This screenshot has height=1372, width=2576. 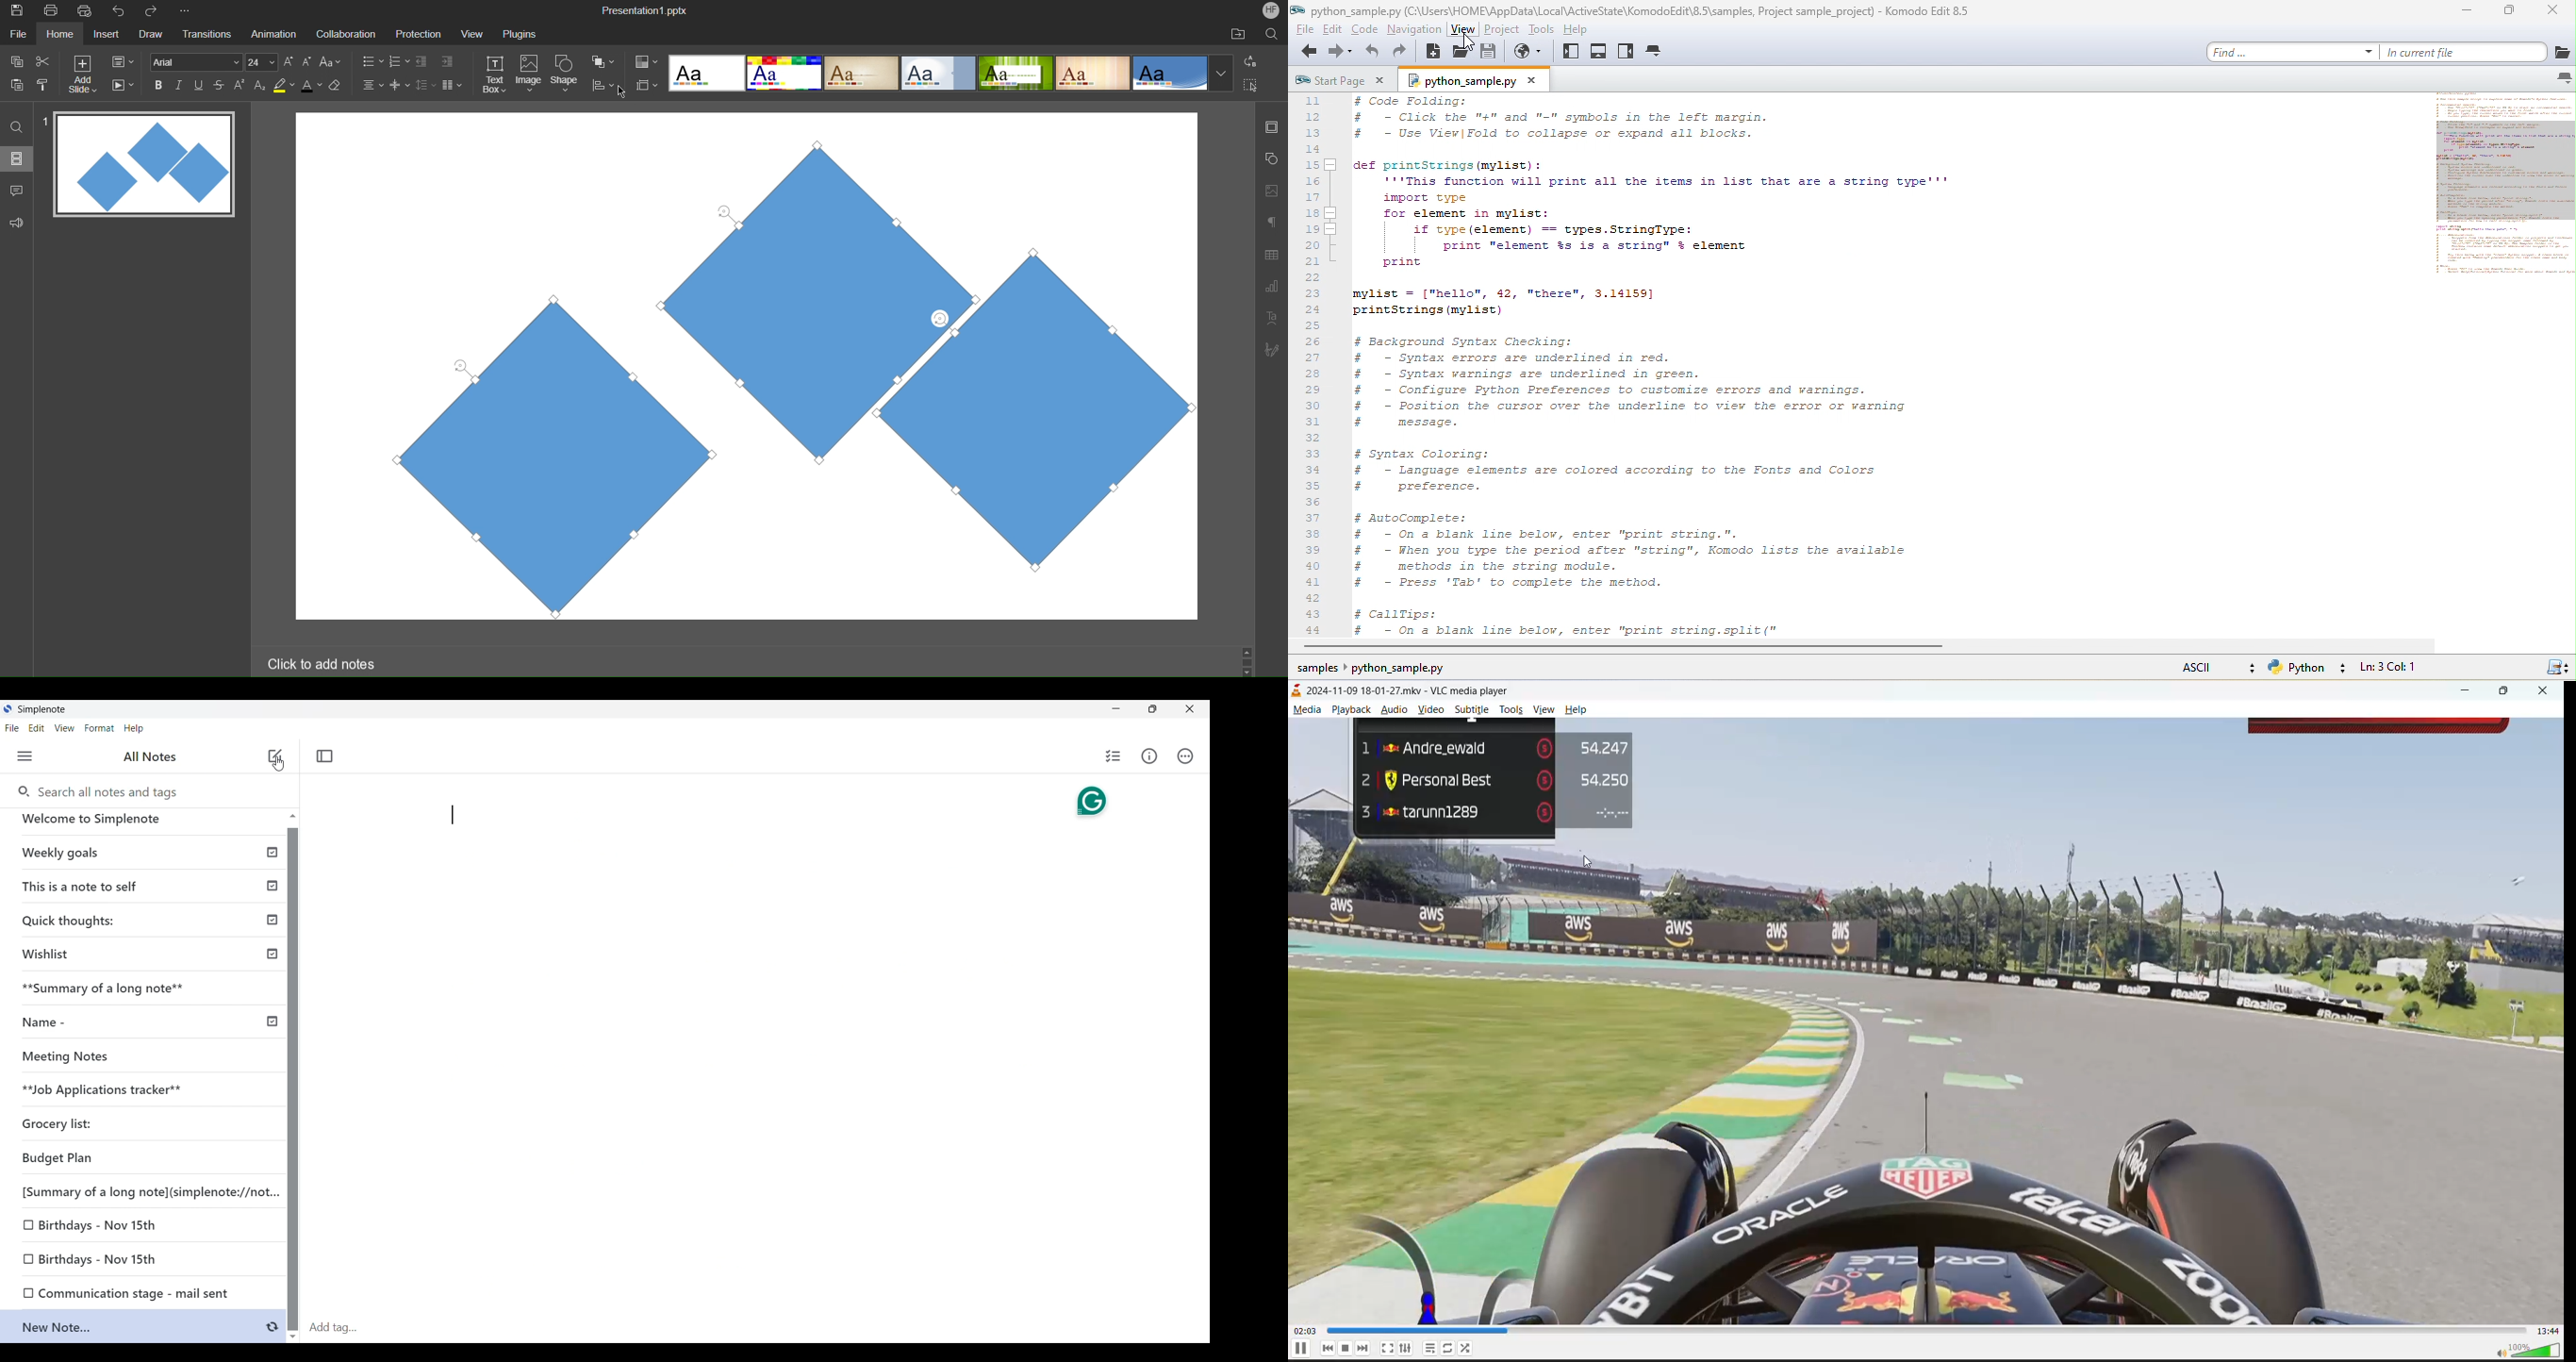 I want to click on Number List, so click(x=398, y=63).